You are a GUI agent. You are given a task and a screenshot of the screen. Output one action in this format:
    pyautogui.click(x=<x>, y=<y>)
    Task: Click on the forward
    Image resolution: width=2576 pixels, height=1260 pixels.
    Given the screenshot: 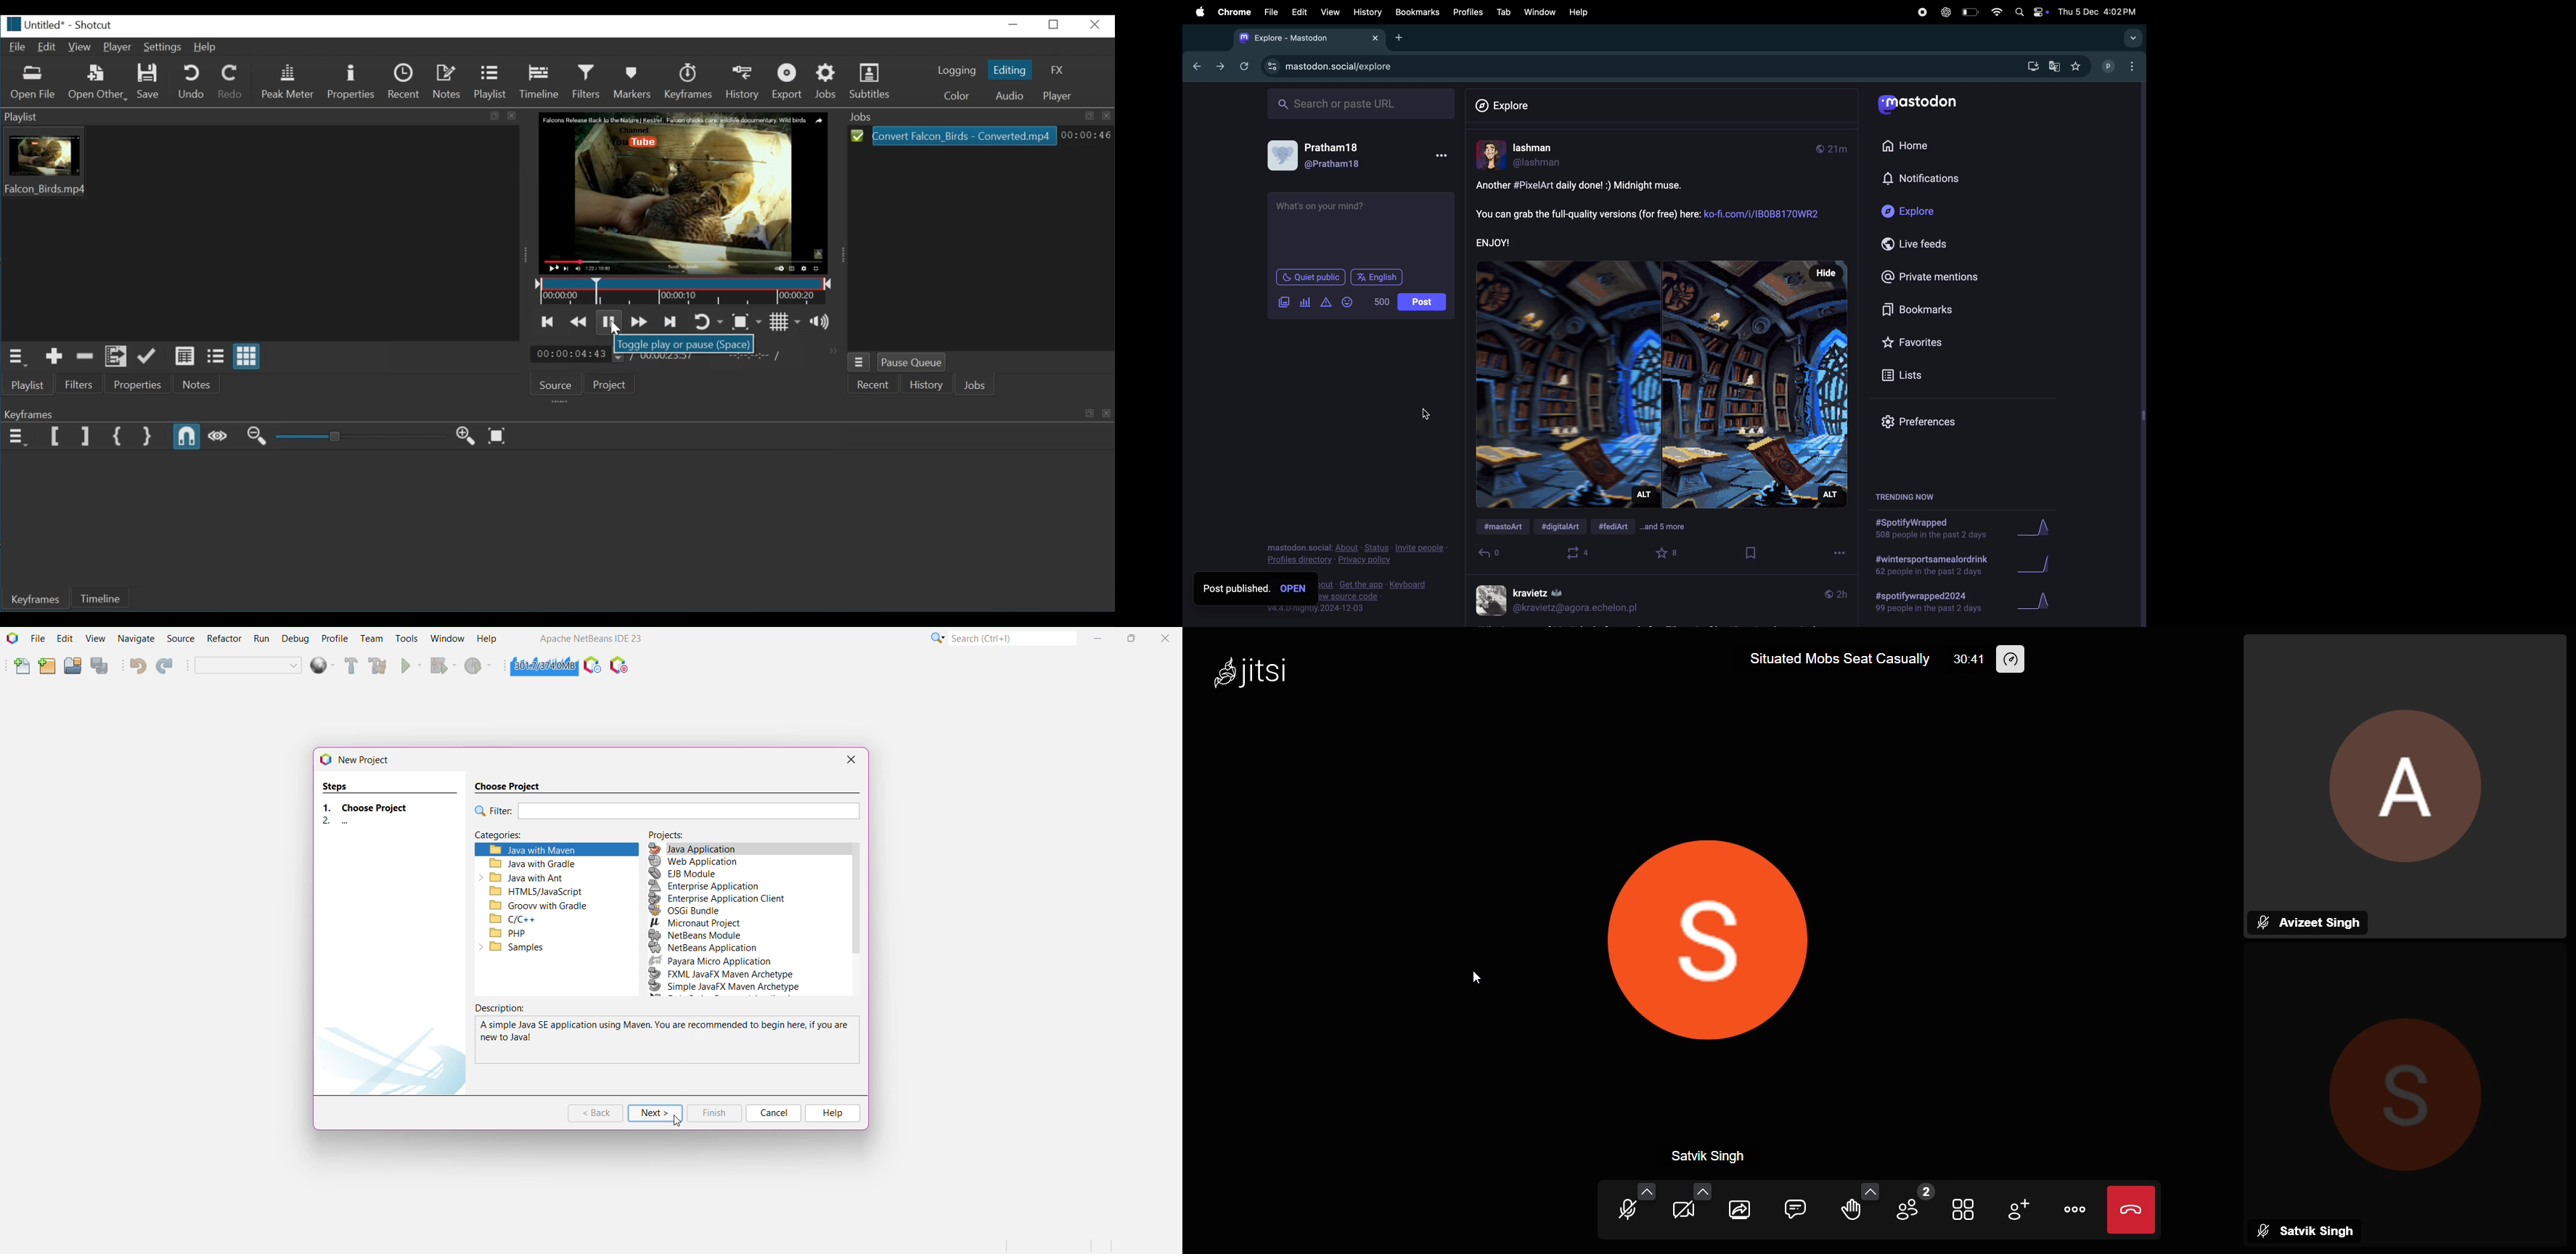 What is the action you would take?
    pyautogui.click(x=1219, y=66)
    